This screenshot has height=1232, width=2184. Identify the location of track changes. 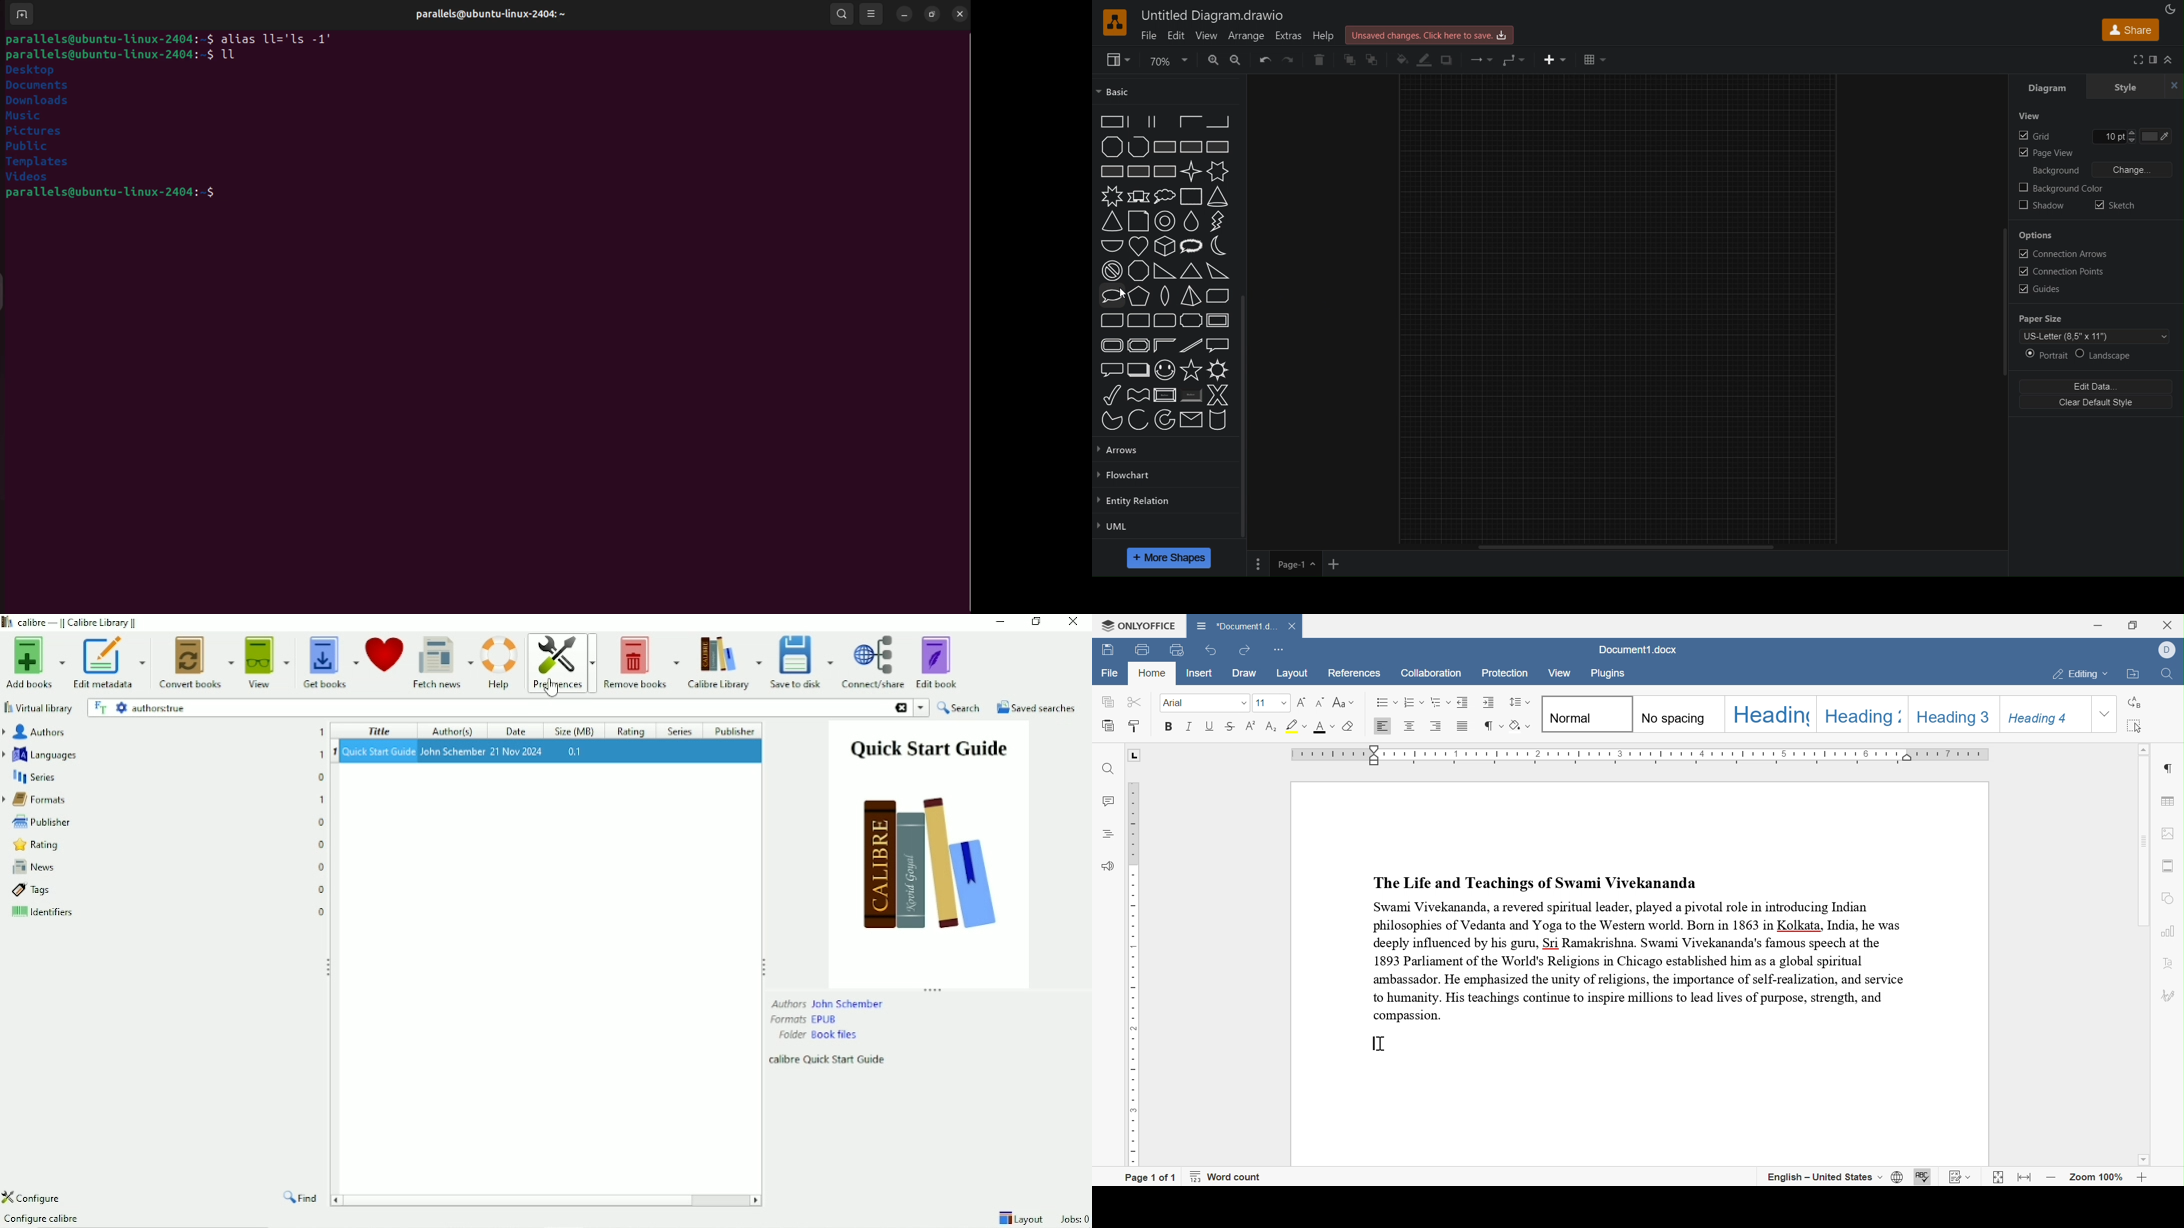
(1961, 1179).